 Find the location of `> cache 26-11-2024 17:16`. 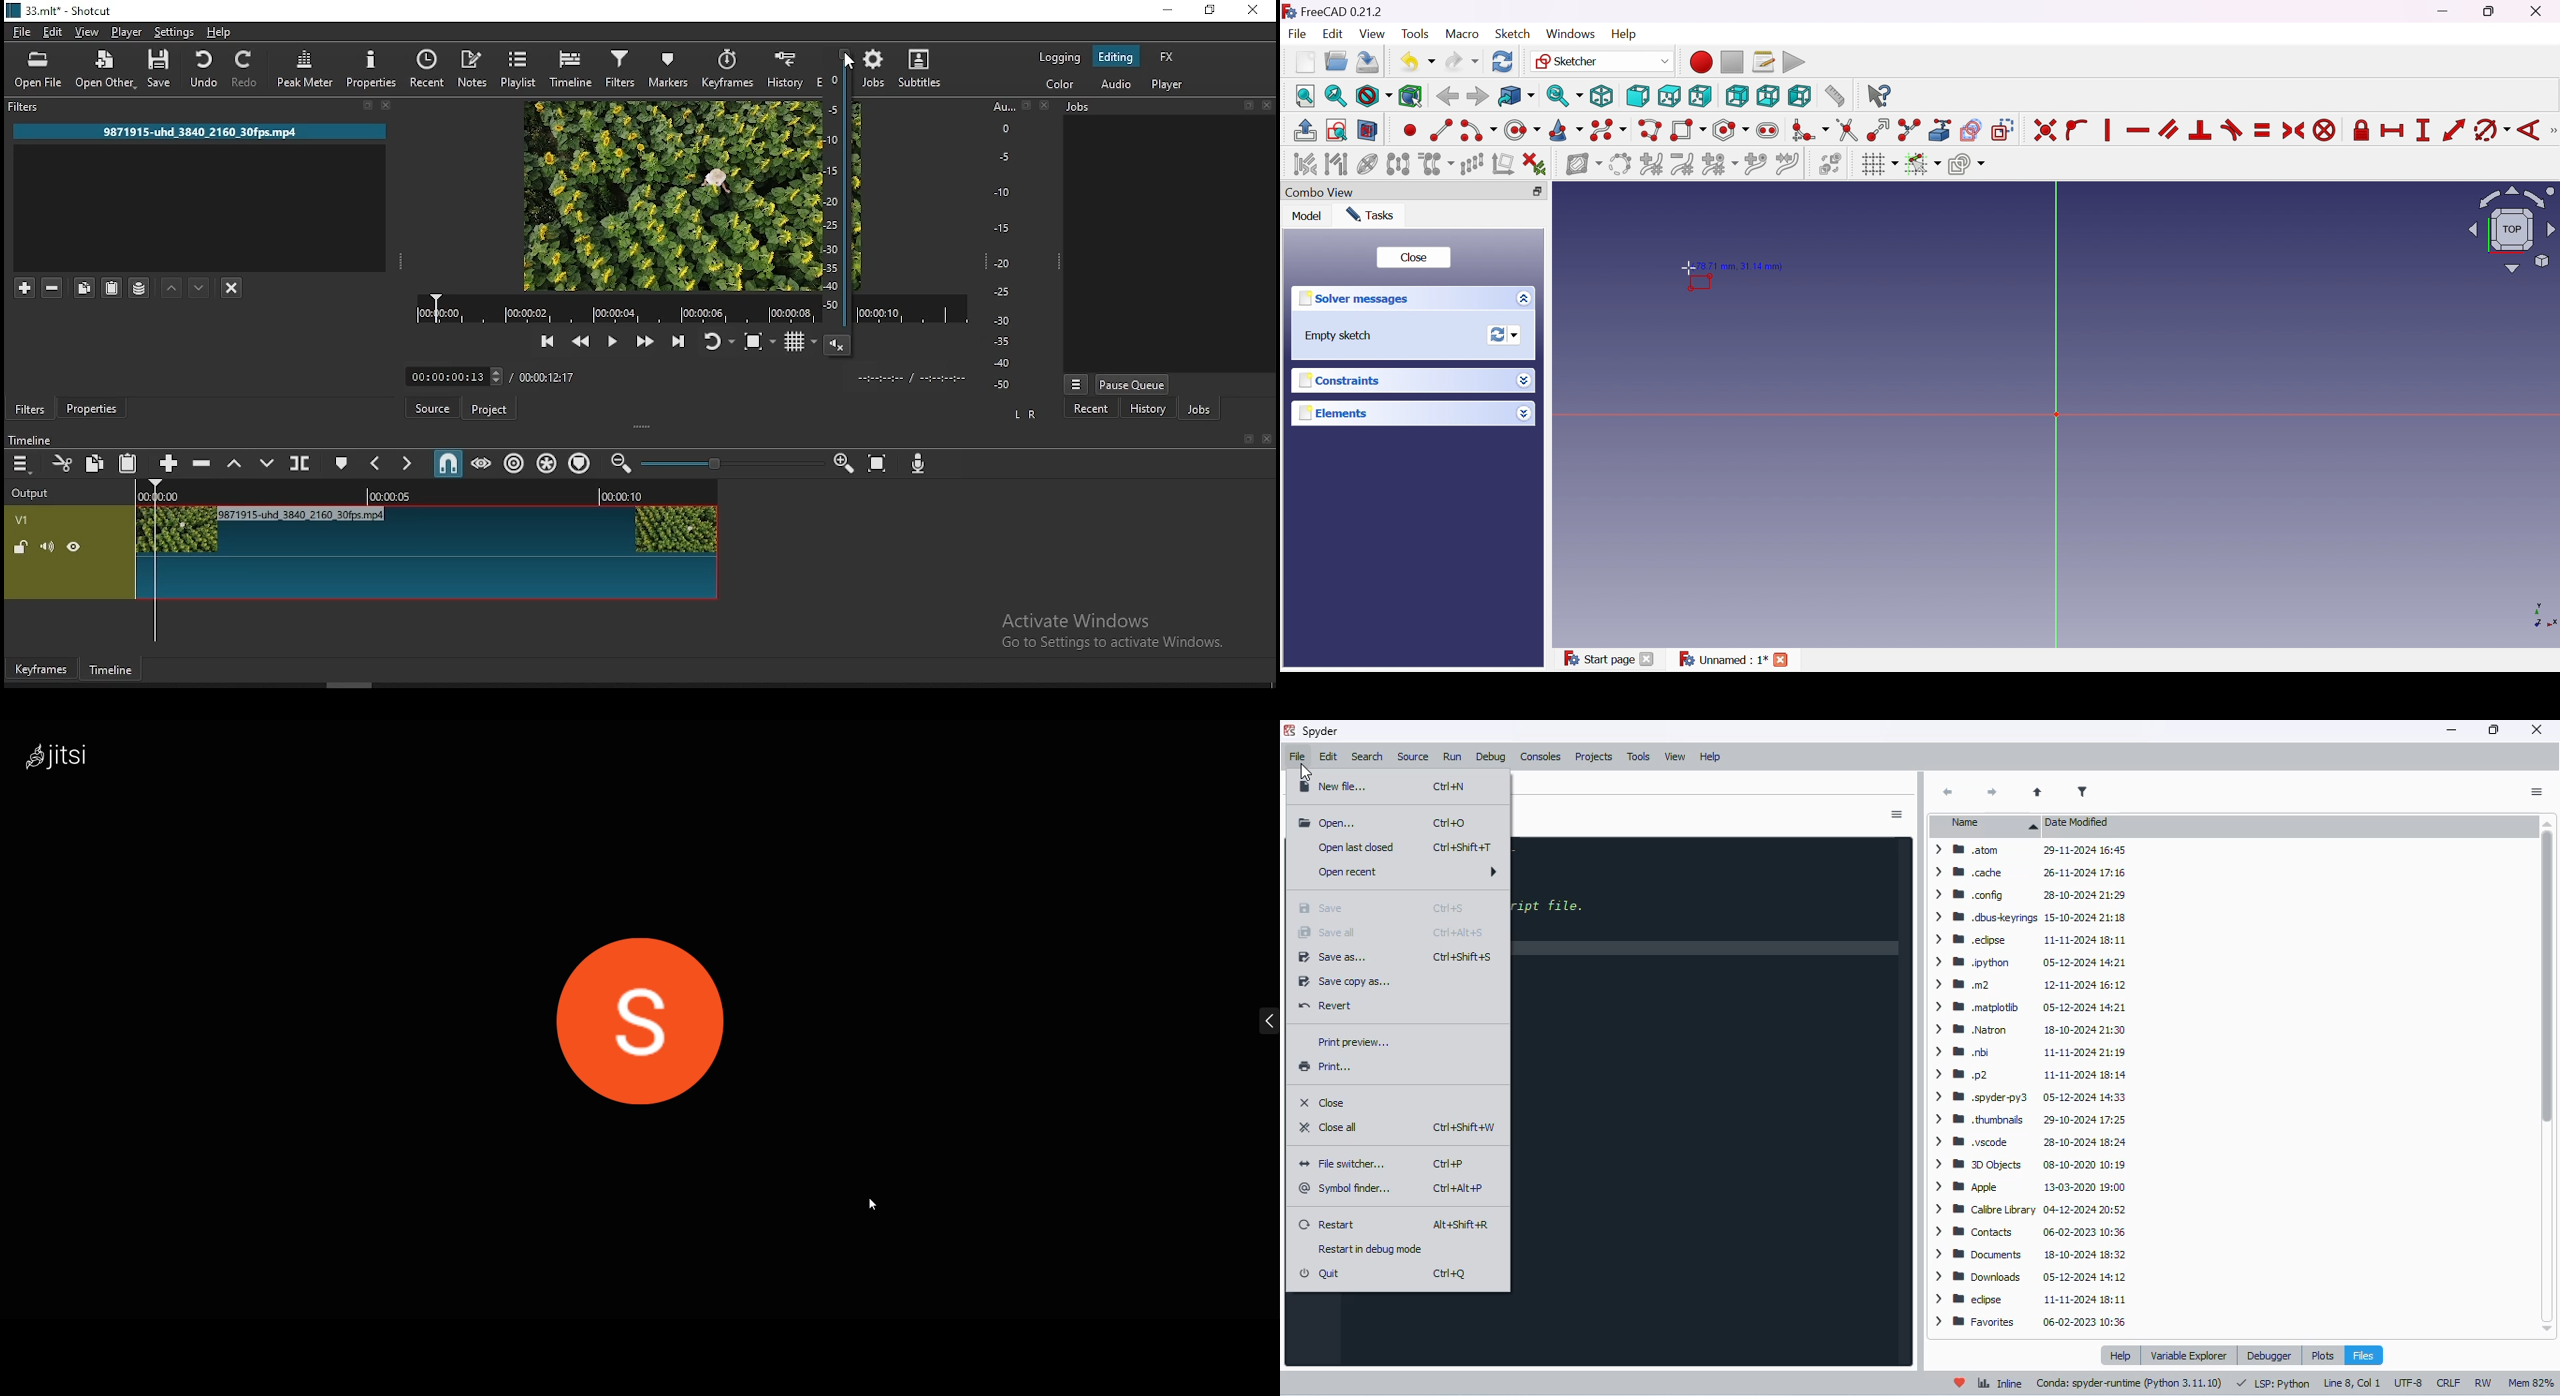

> cache 26-11-2024 17:16 is located at coordinates (2025, 872).